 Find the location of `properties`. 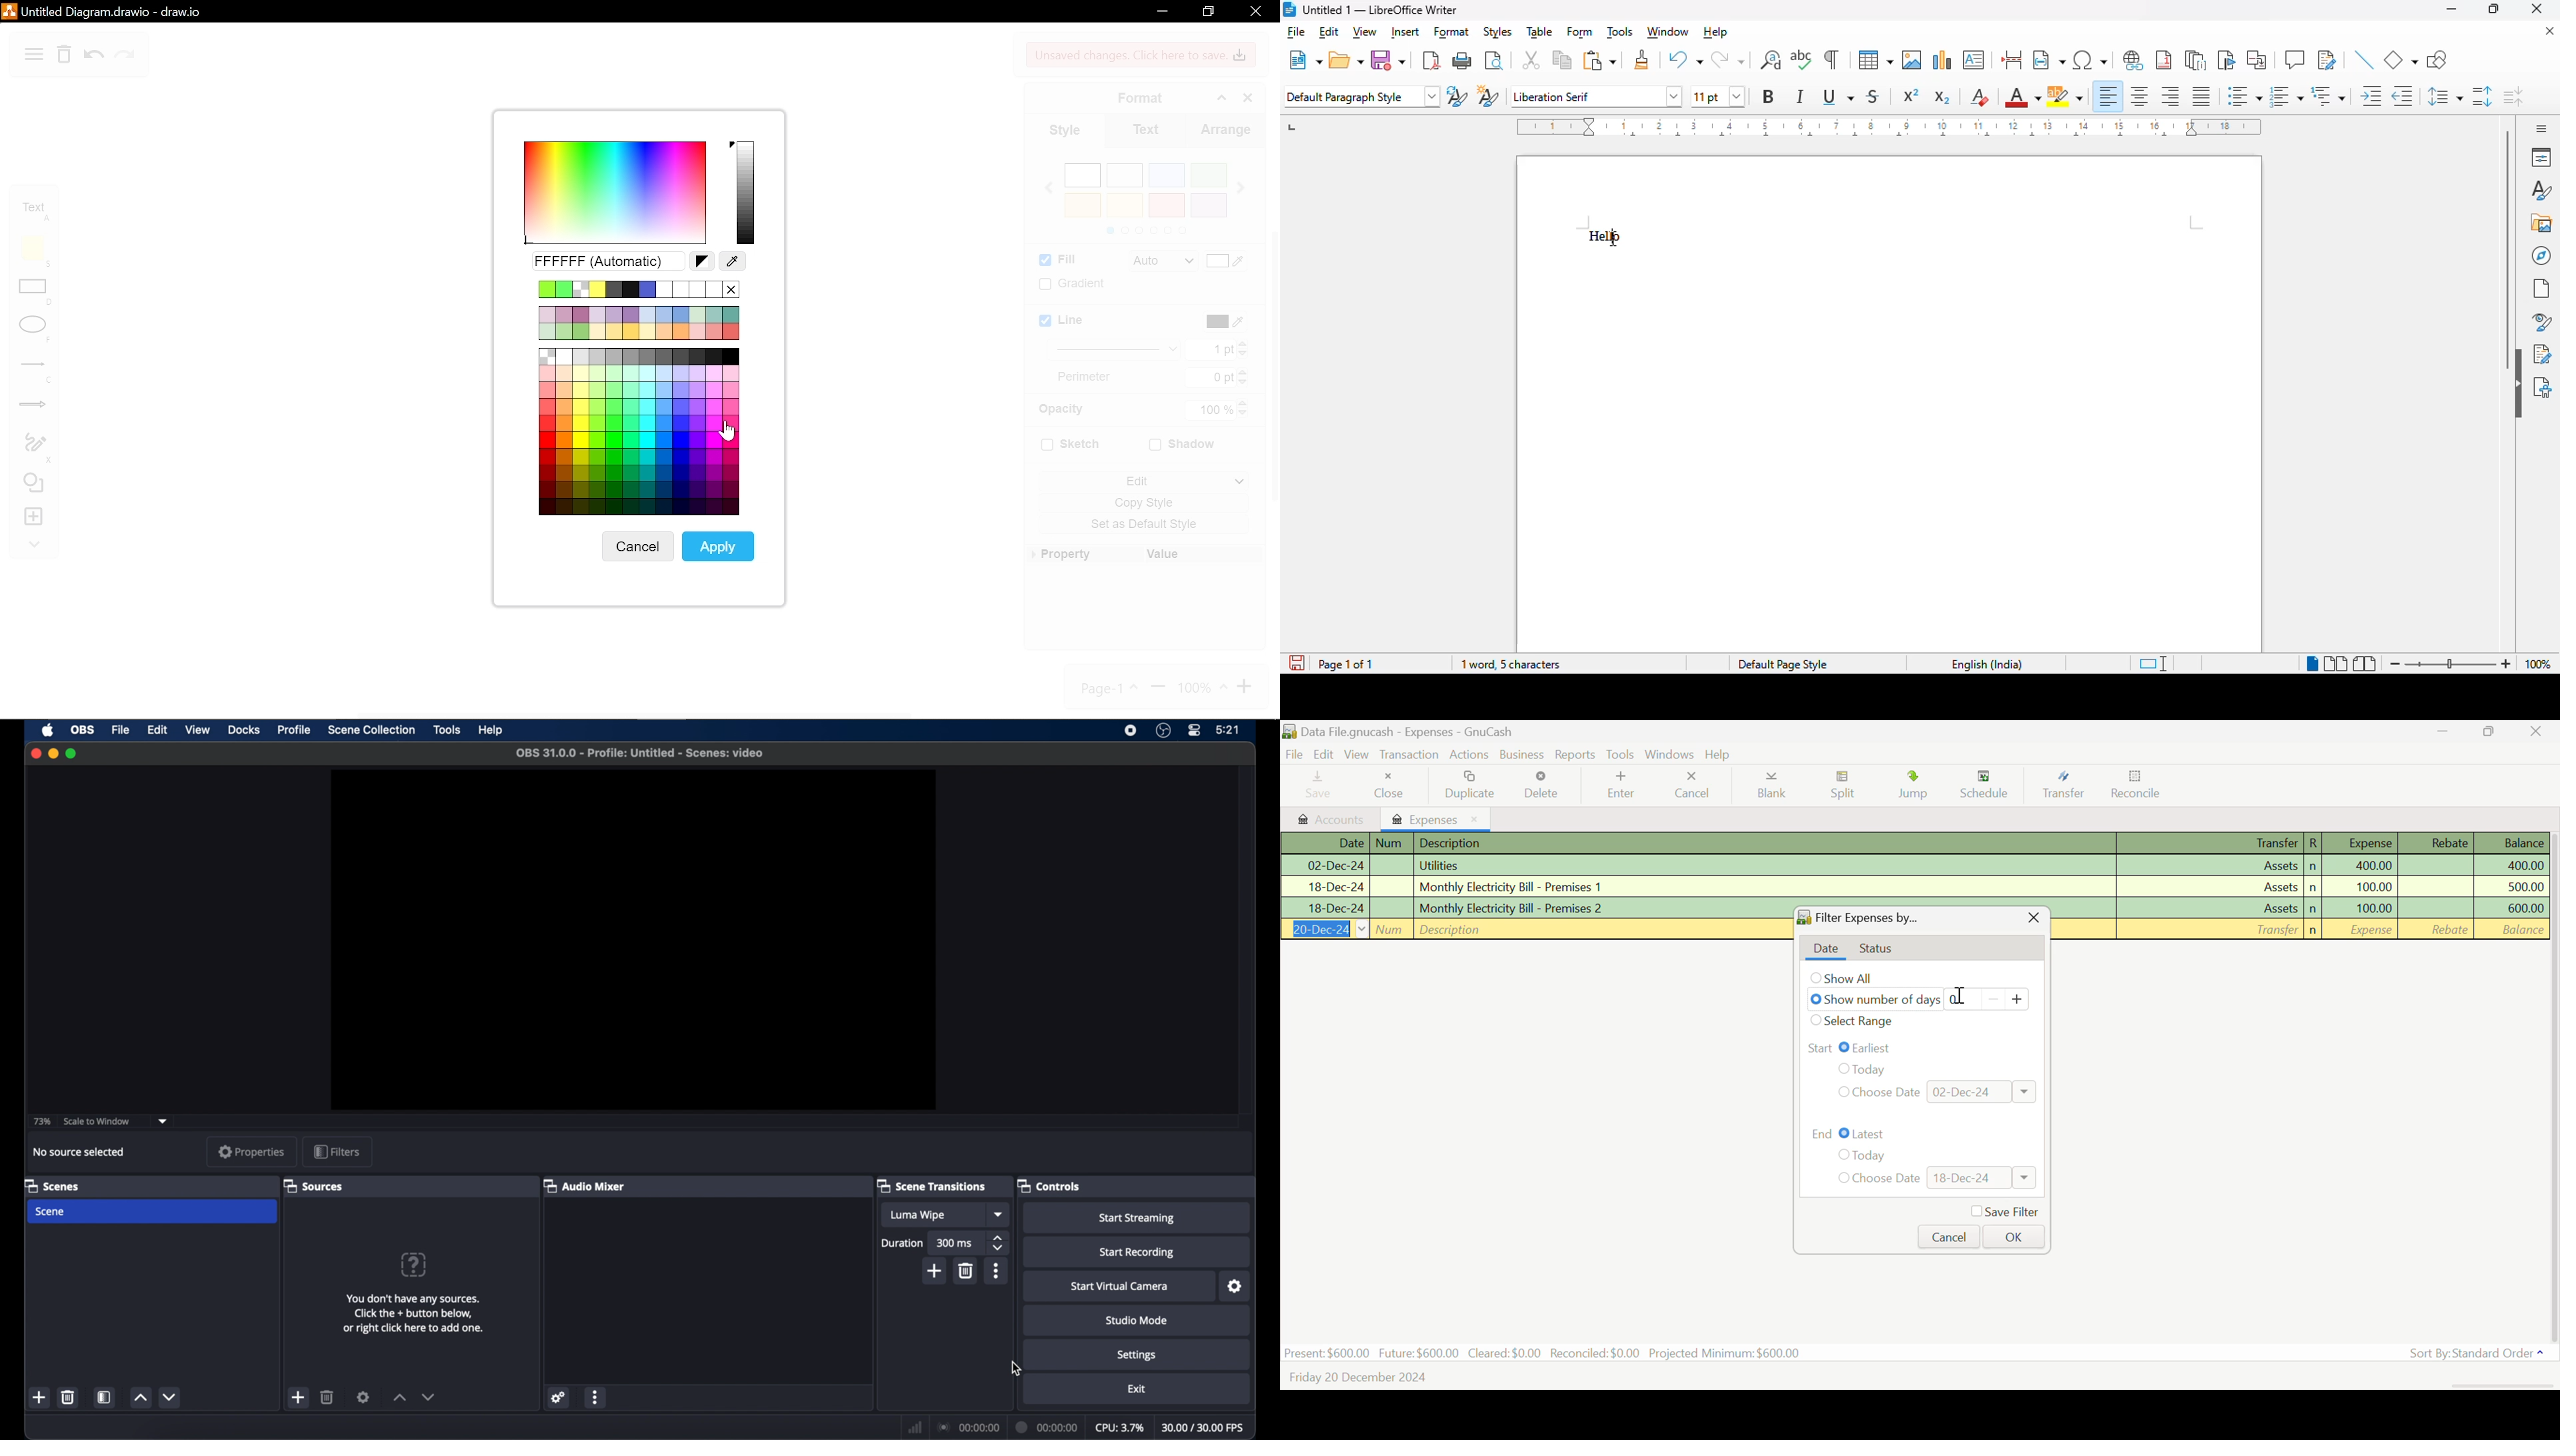

properties is located at coordinates (252, 1151).